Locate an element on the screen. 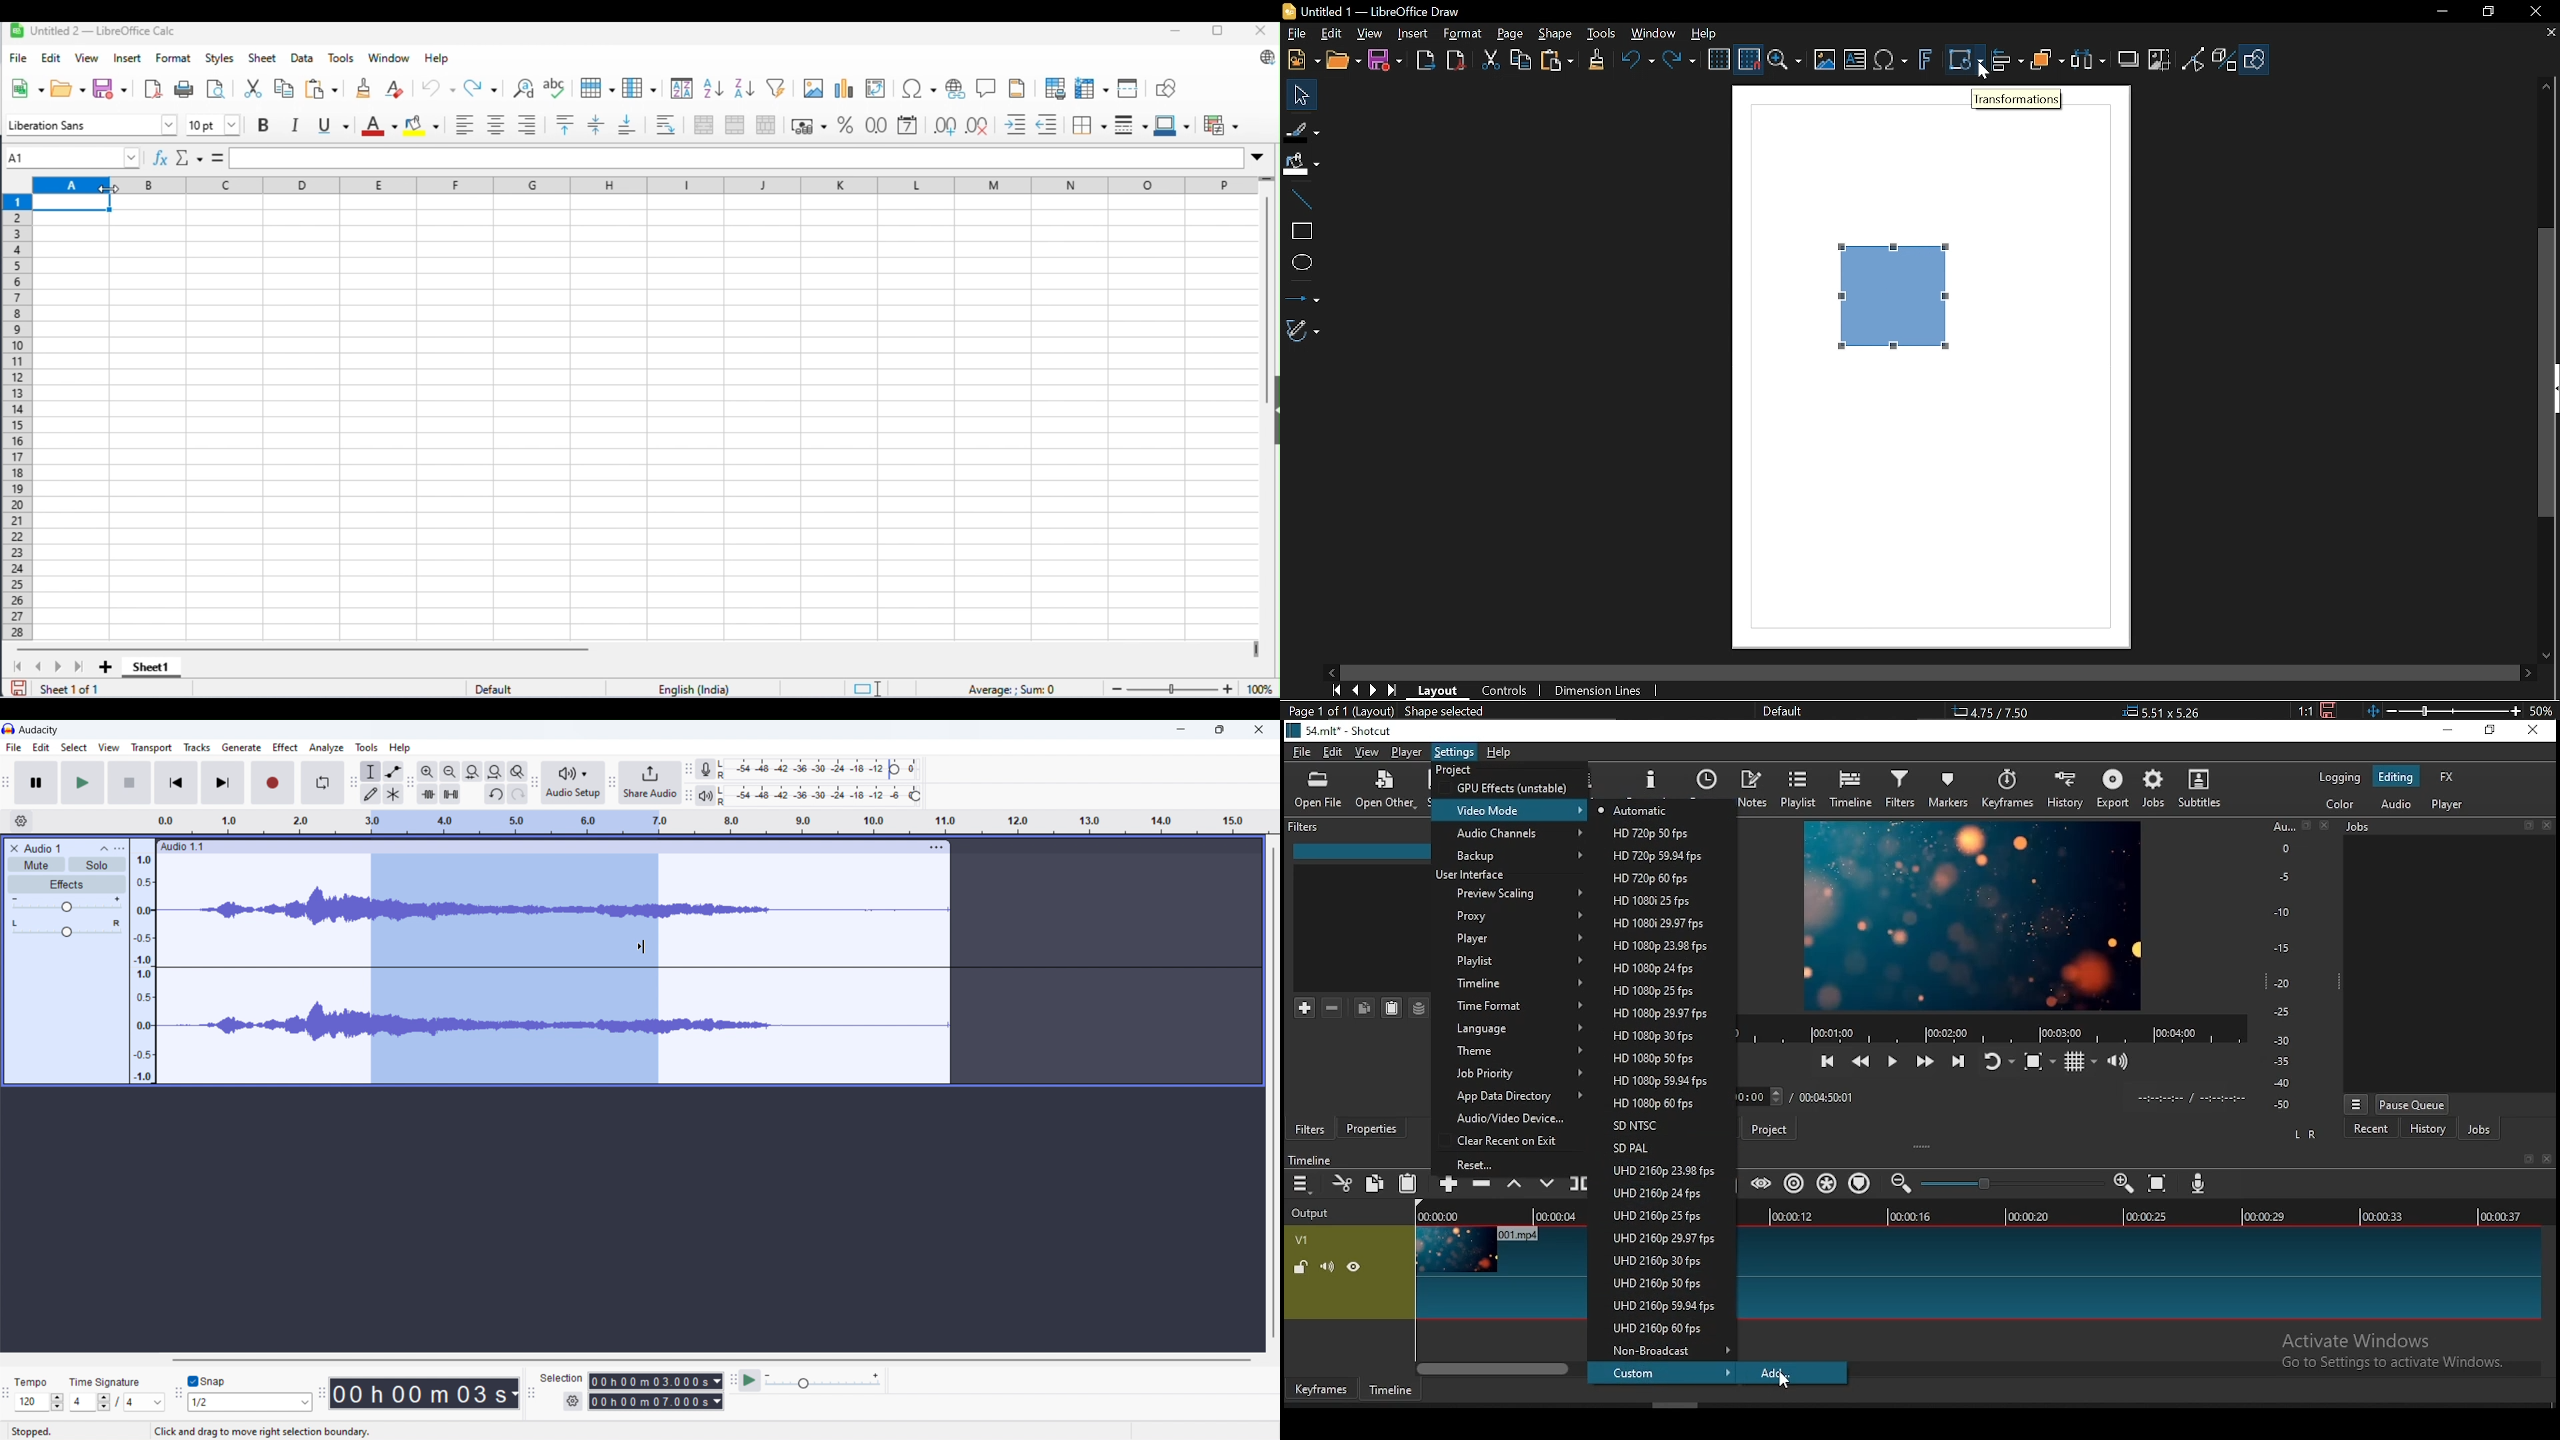  time signature is located at coordinates (105, 1382).